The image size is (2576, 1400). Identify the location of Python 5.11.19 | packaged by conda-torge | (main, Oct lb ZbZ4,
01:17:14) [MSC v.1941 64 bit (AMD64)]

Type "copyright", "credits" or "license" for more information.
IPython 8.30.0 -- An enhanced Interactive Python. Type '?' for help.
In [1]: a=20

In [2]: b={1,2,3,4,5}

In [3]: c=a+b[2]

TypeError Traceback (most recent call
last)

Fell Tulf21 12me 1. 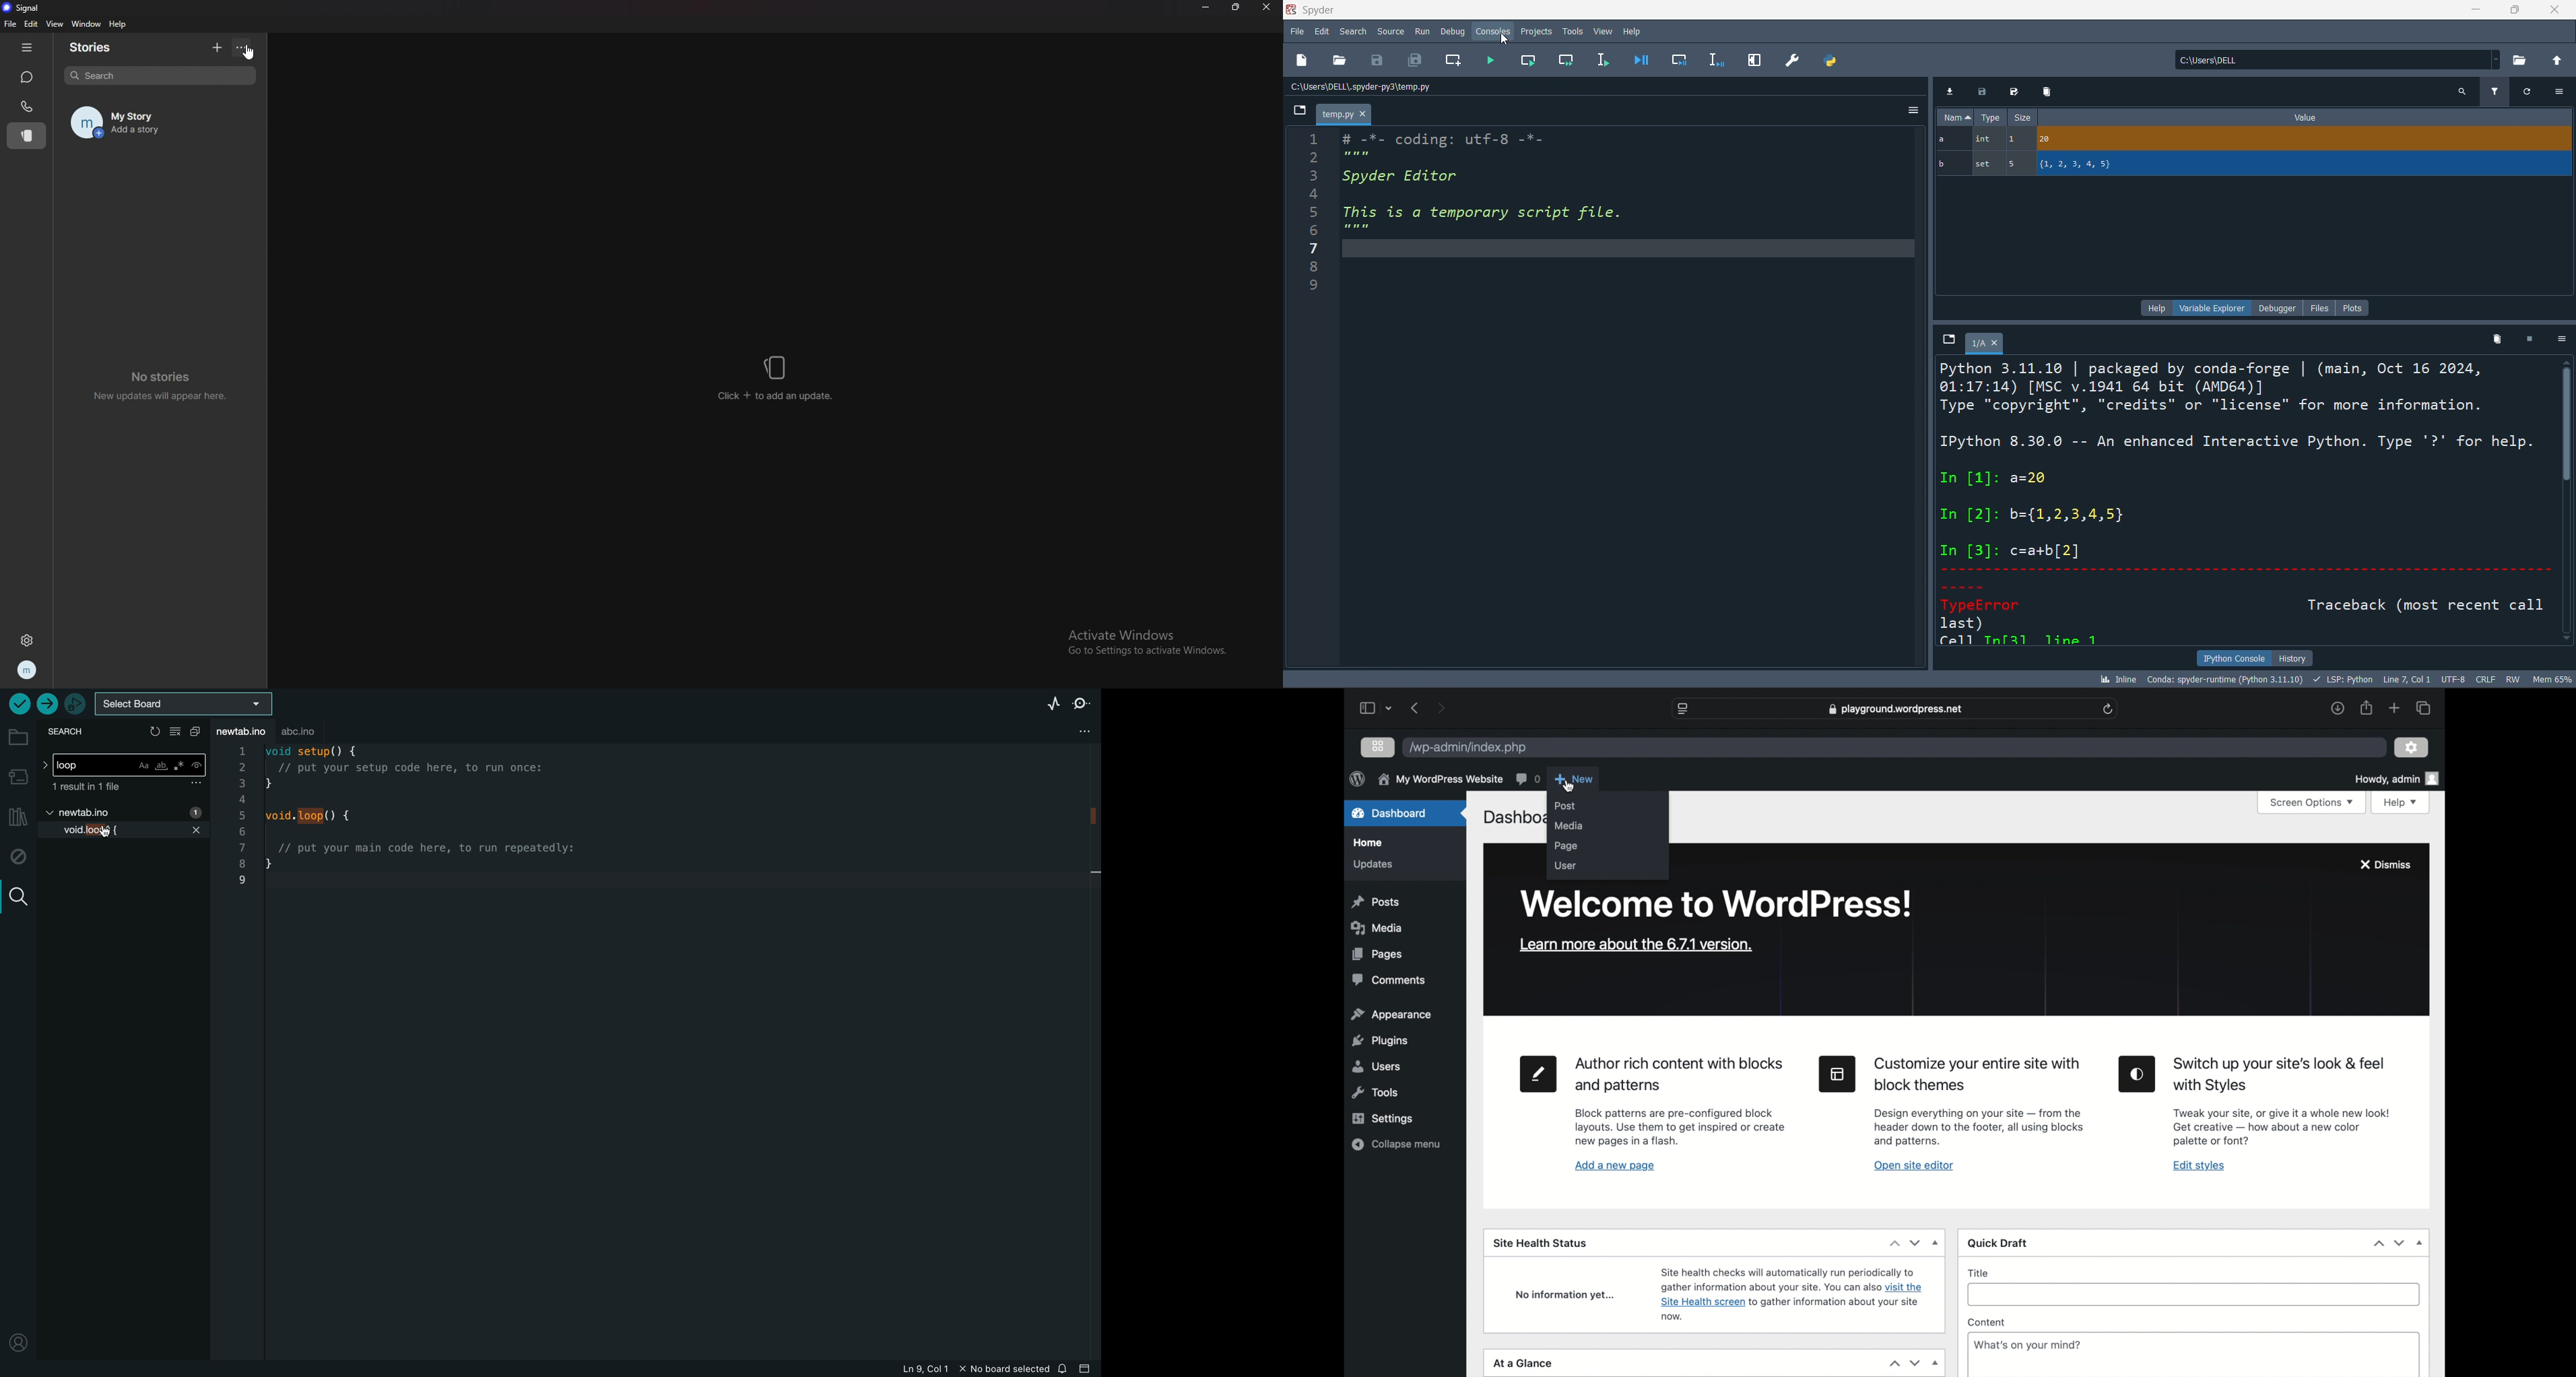
(2238, 501).